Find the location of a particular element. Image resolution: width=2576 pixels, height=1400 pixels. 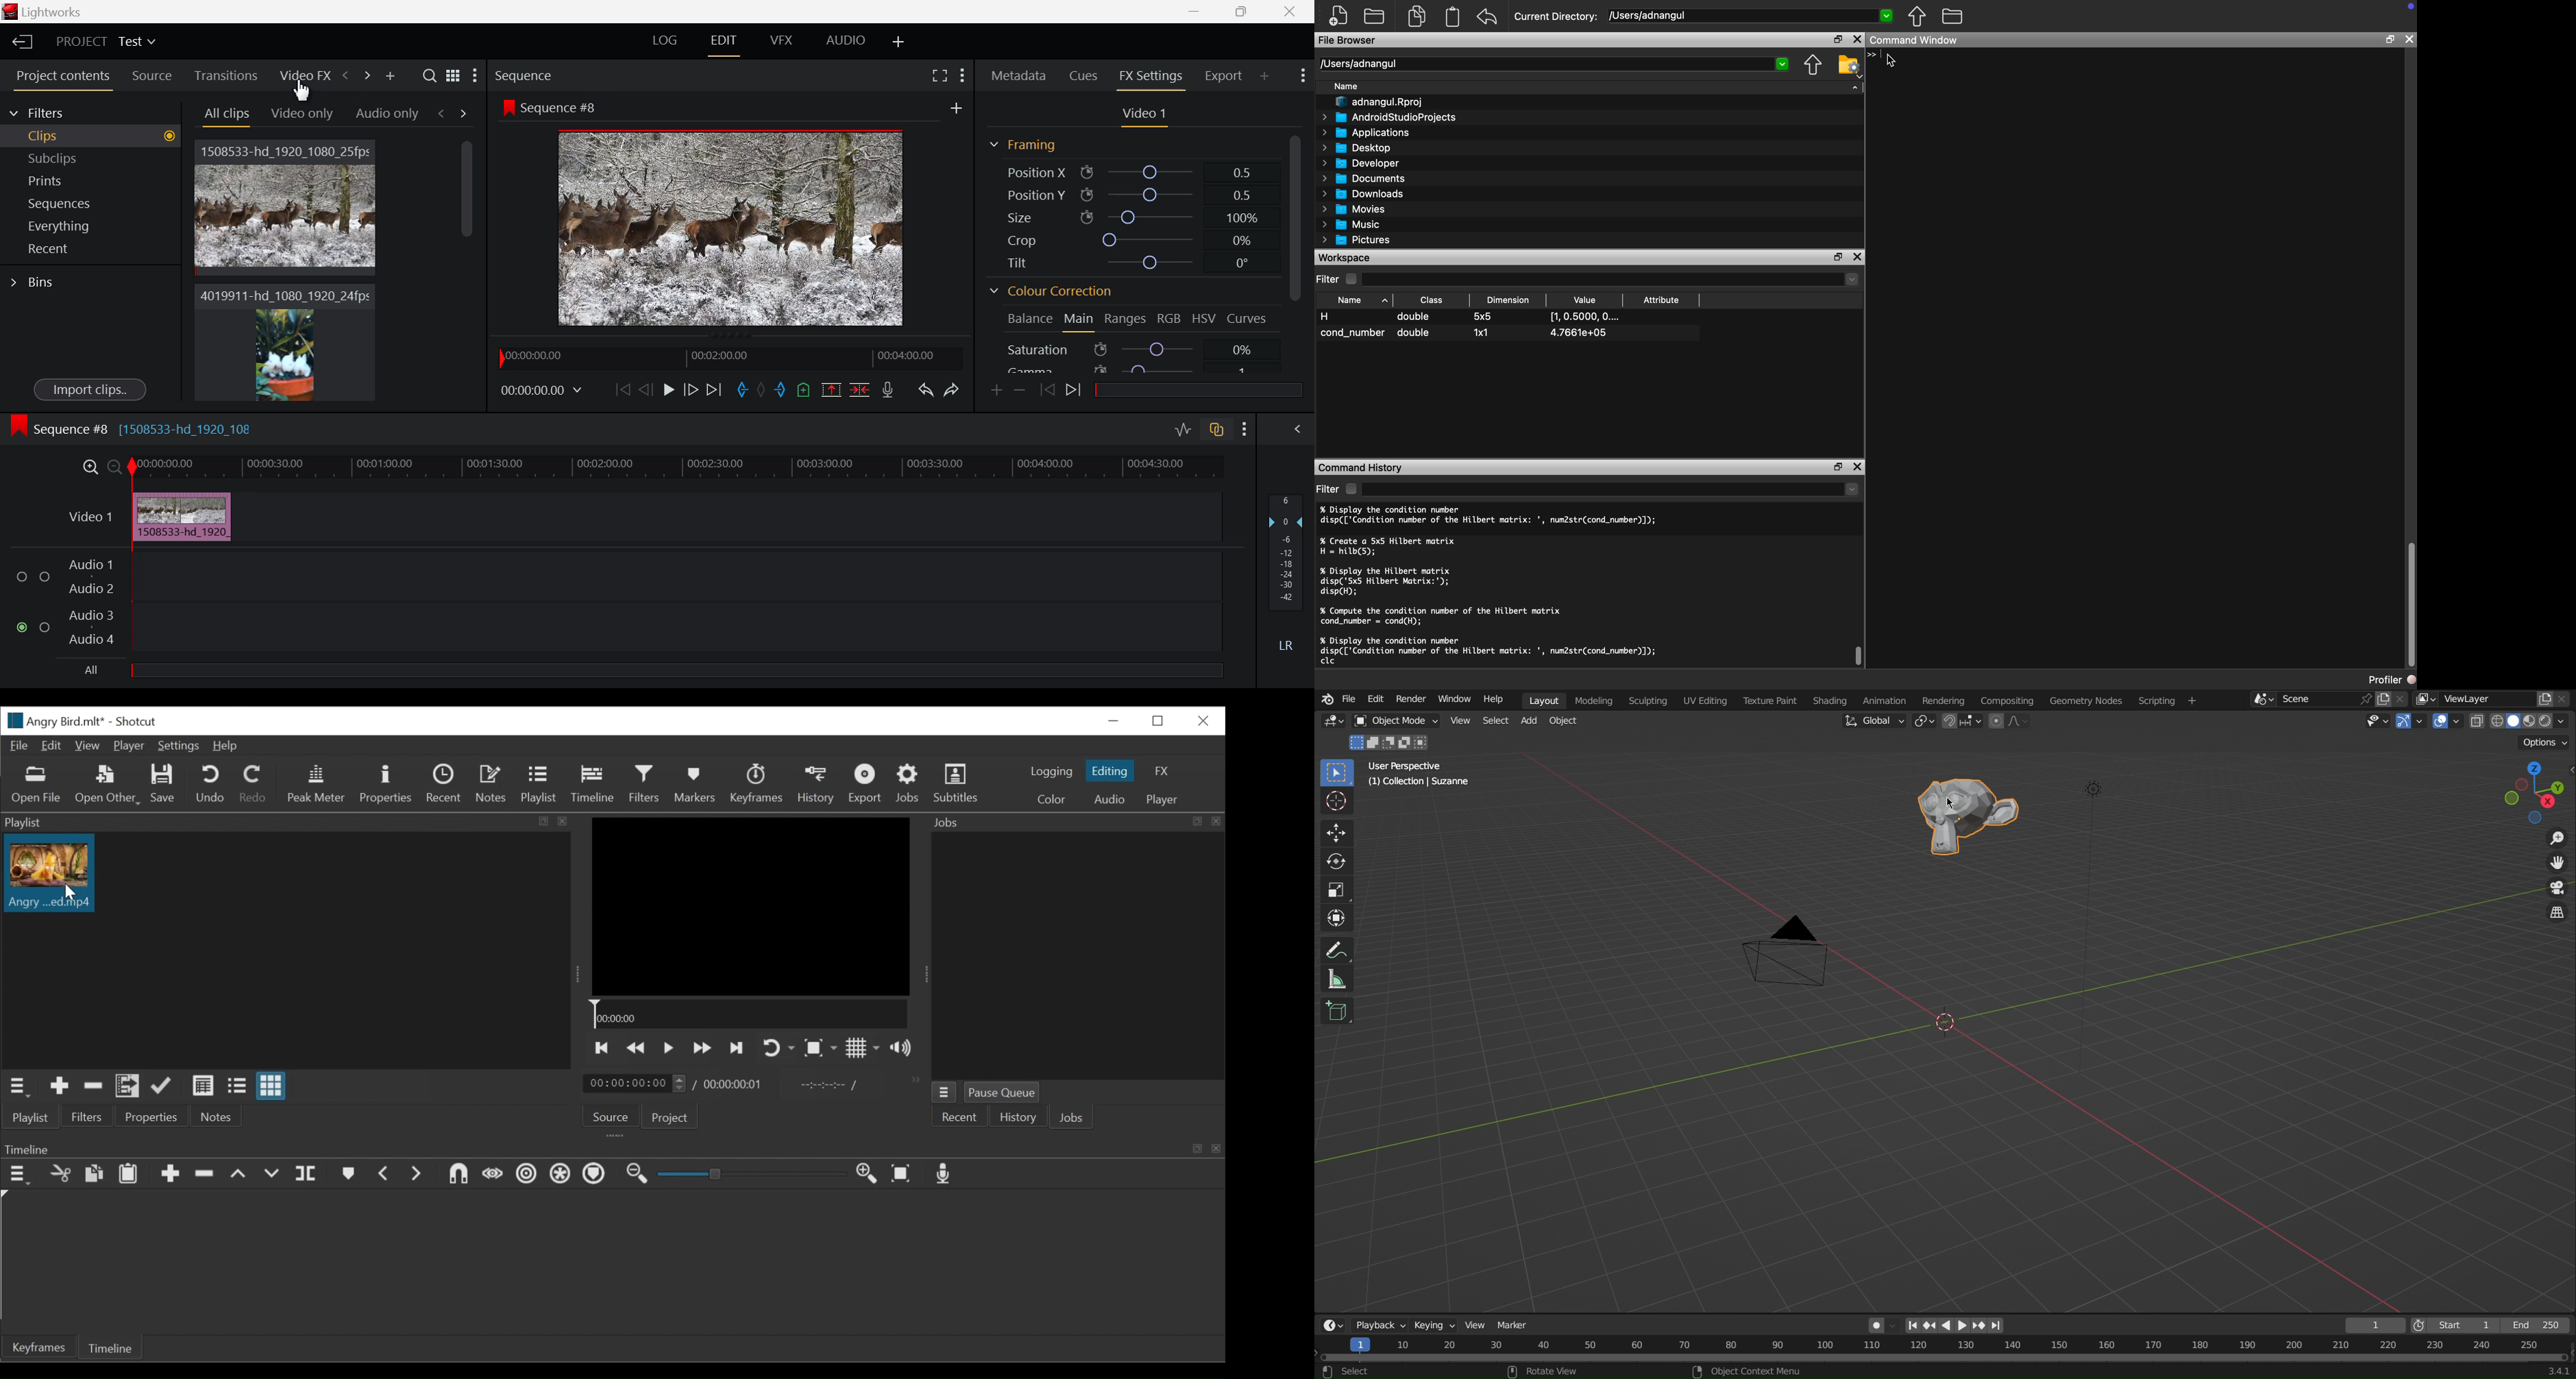

Framing Section is located at coordinates (1024, 144).